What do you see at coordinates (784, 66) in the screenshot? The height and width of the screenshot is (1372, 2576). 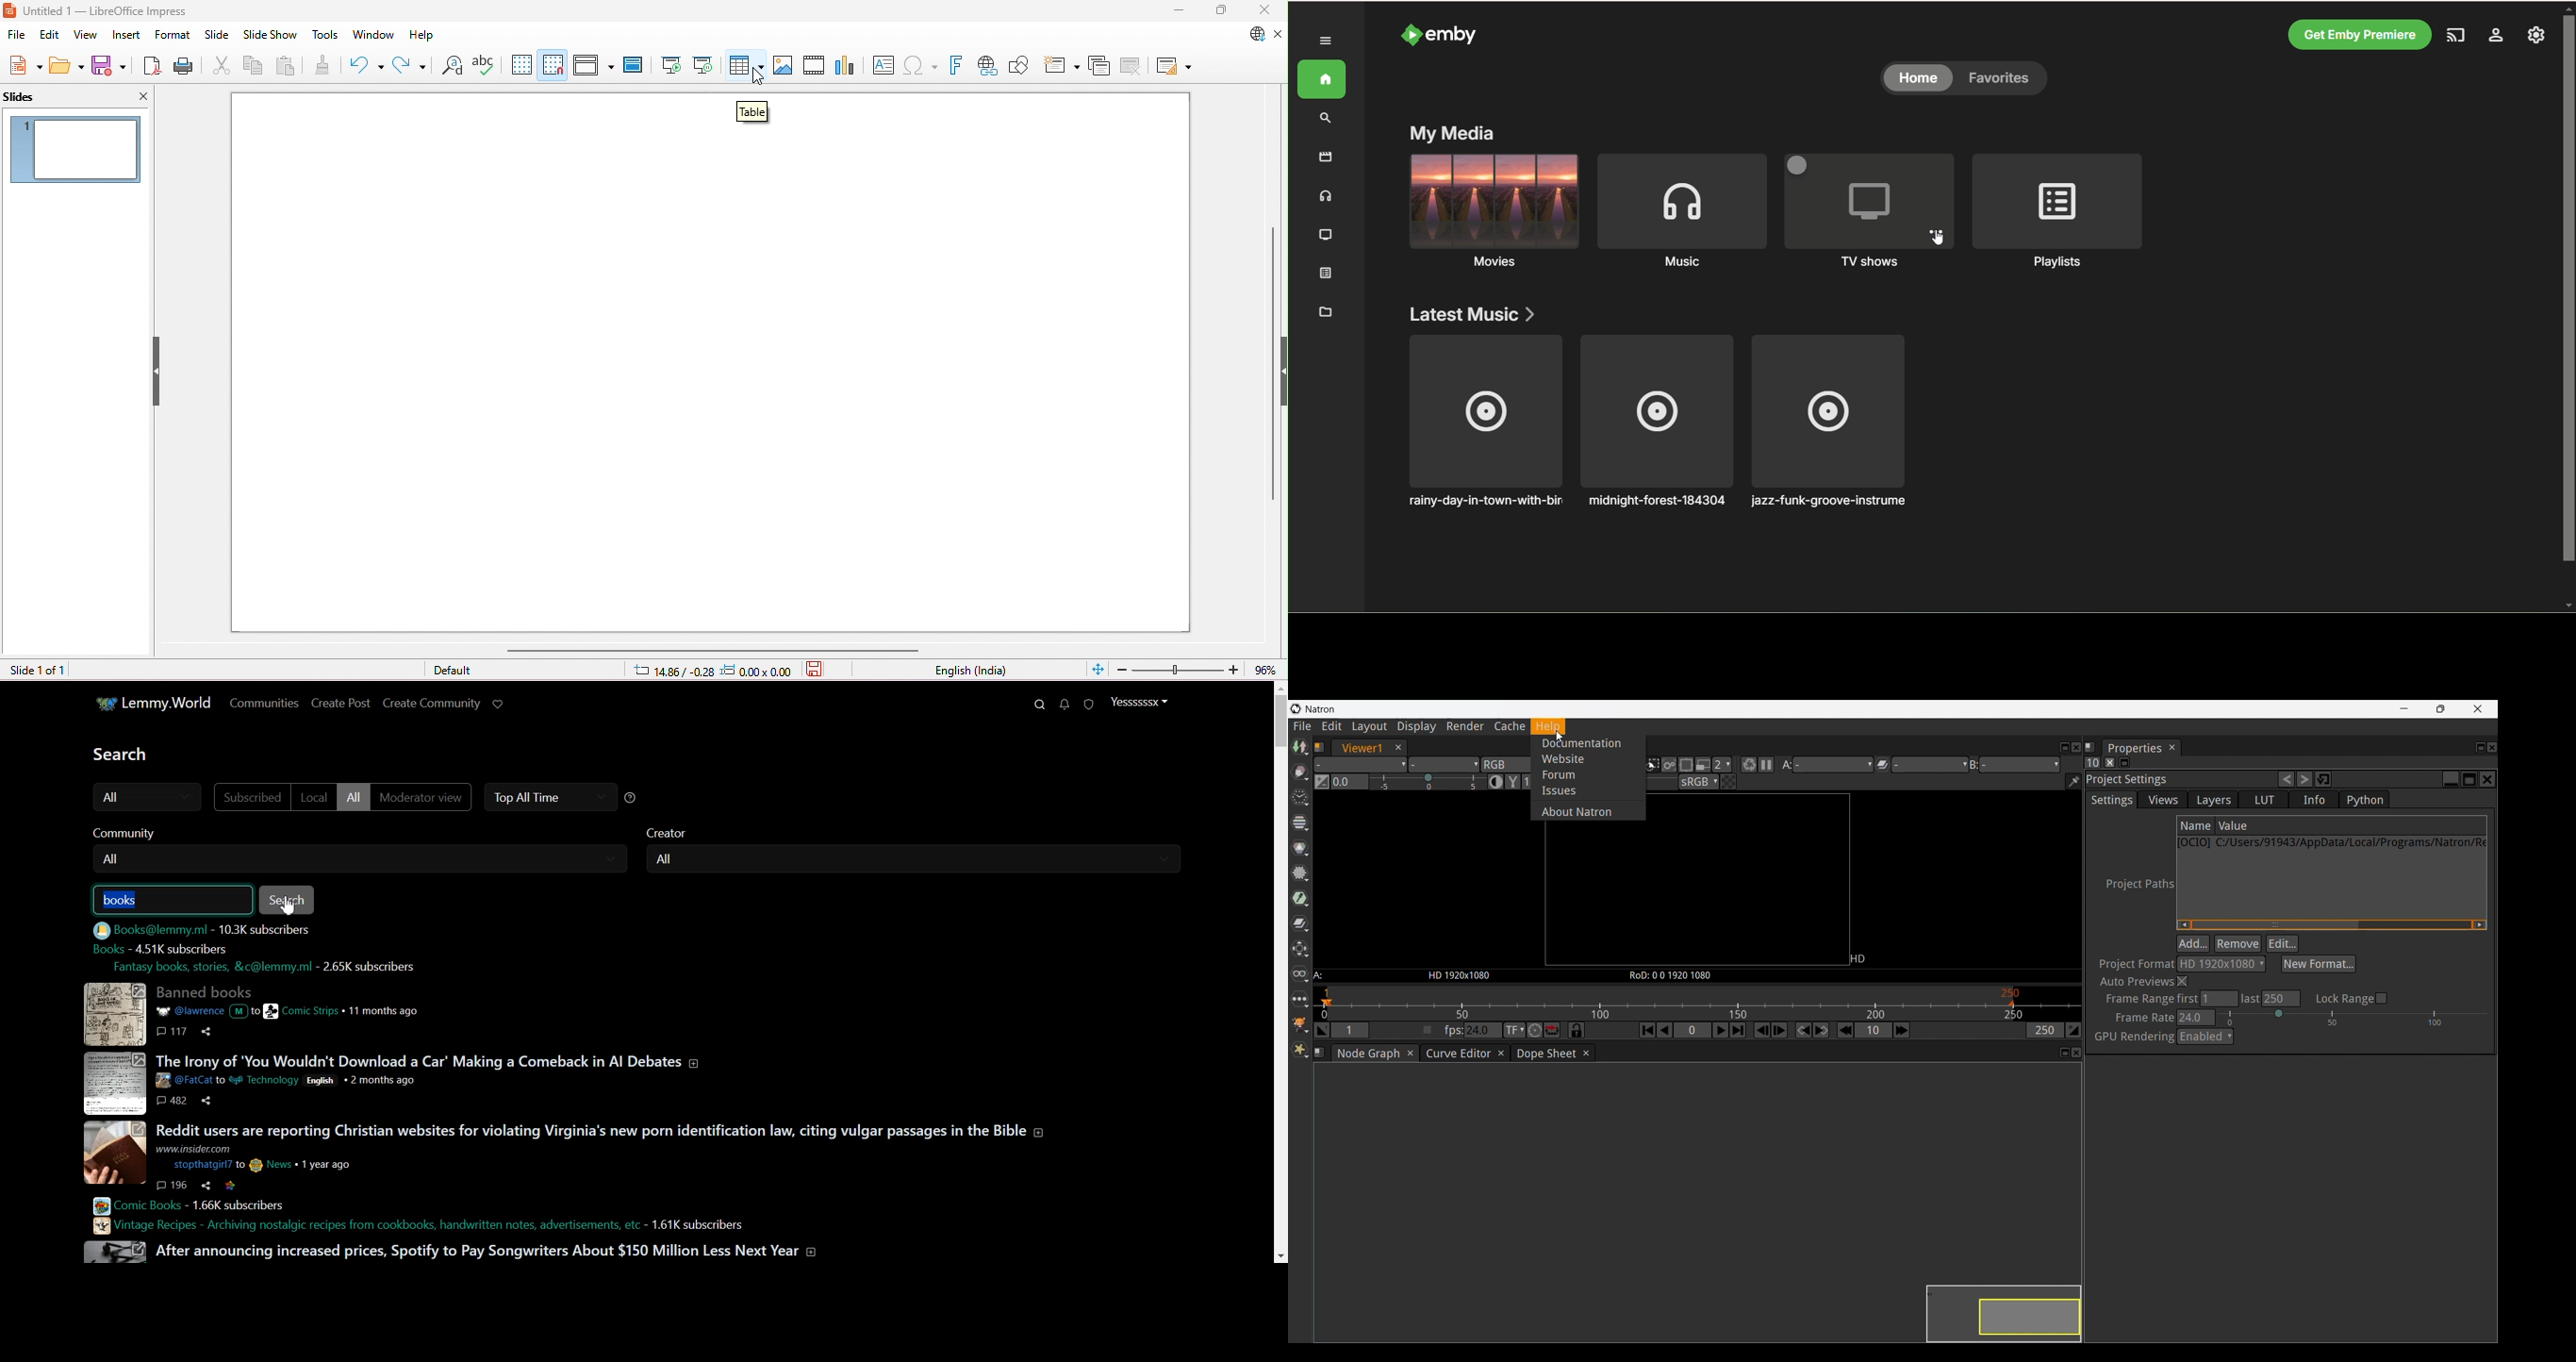 I see `insert image` at bounding box center [784, 66].